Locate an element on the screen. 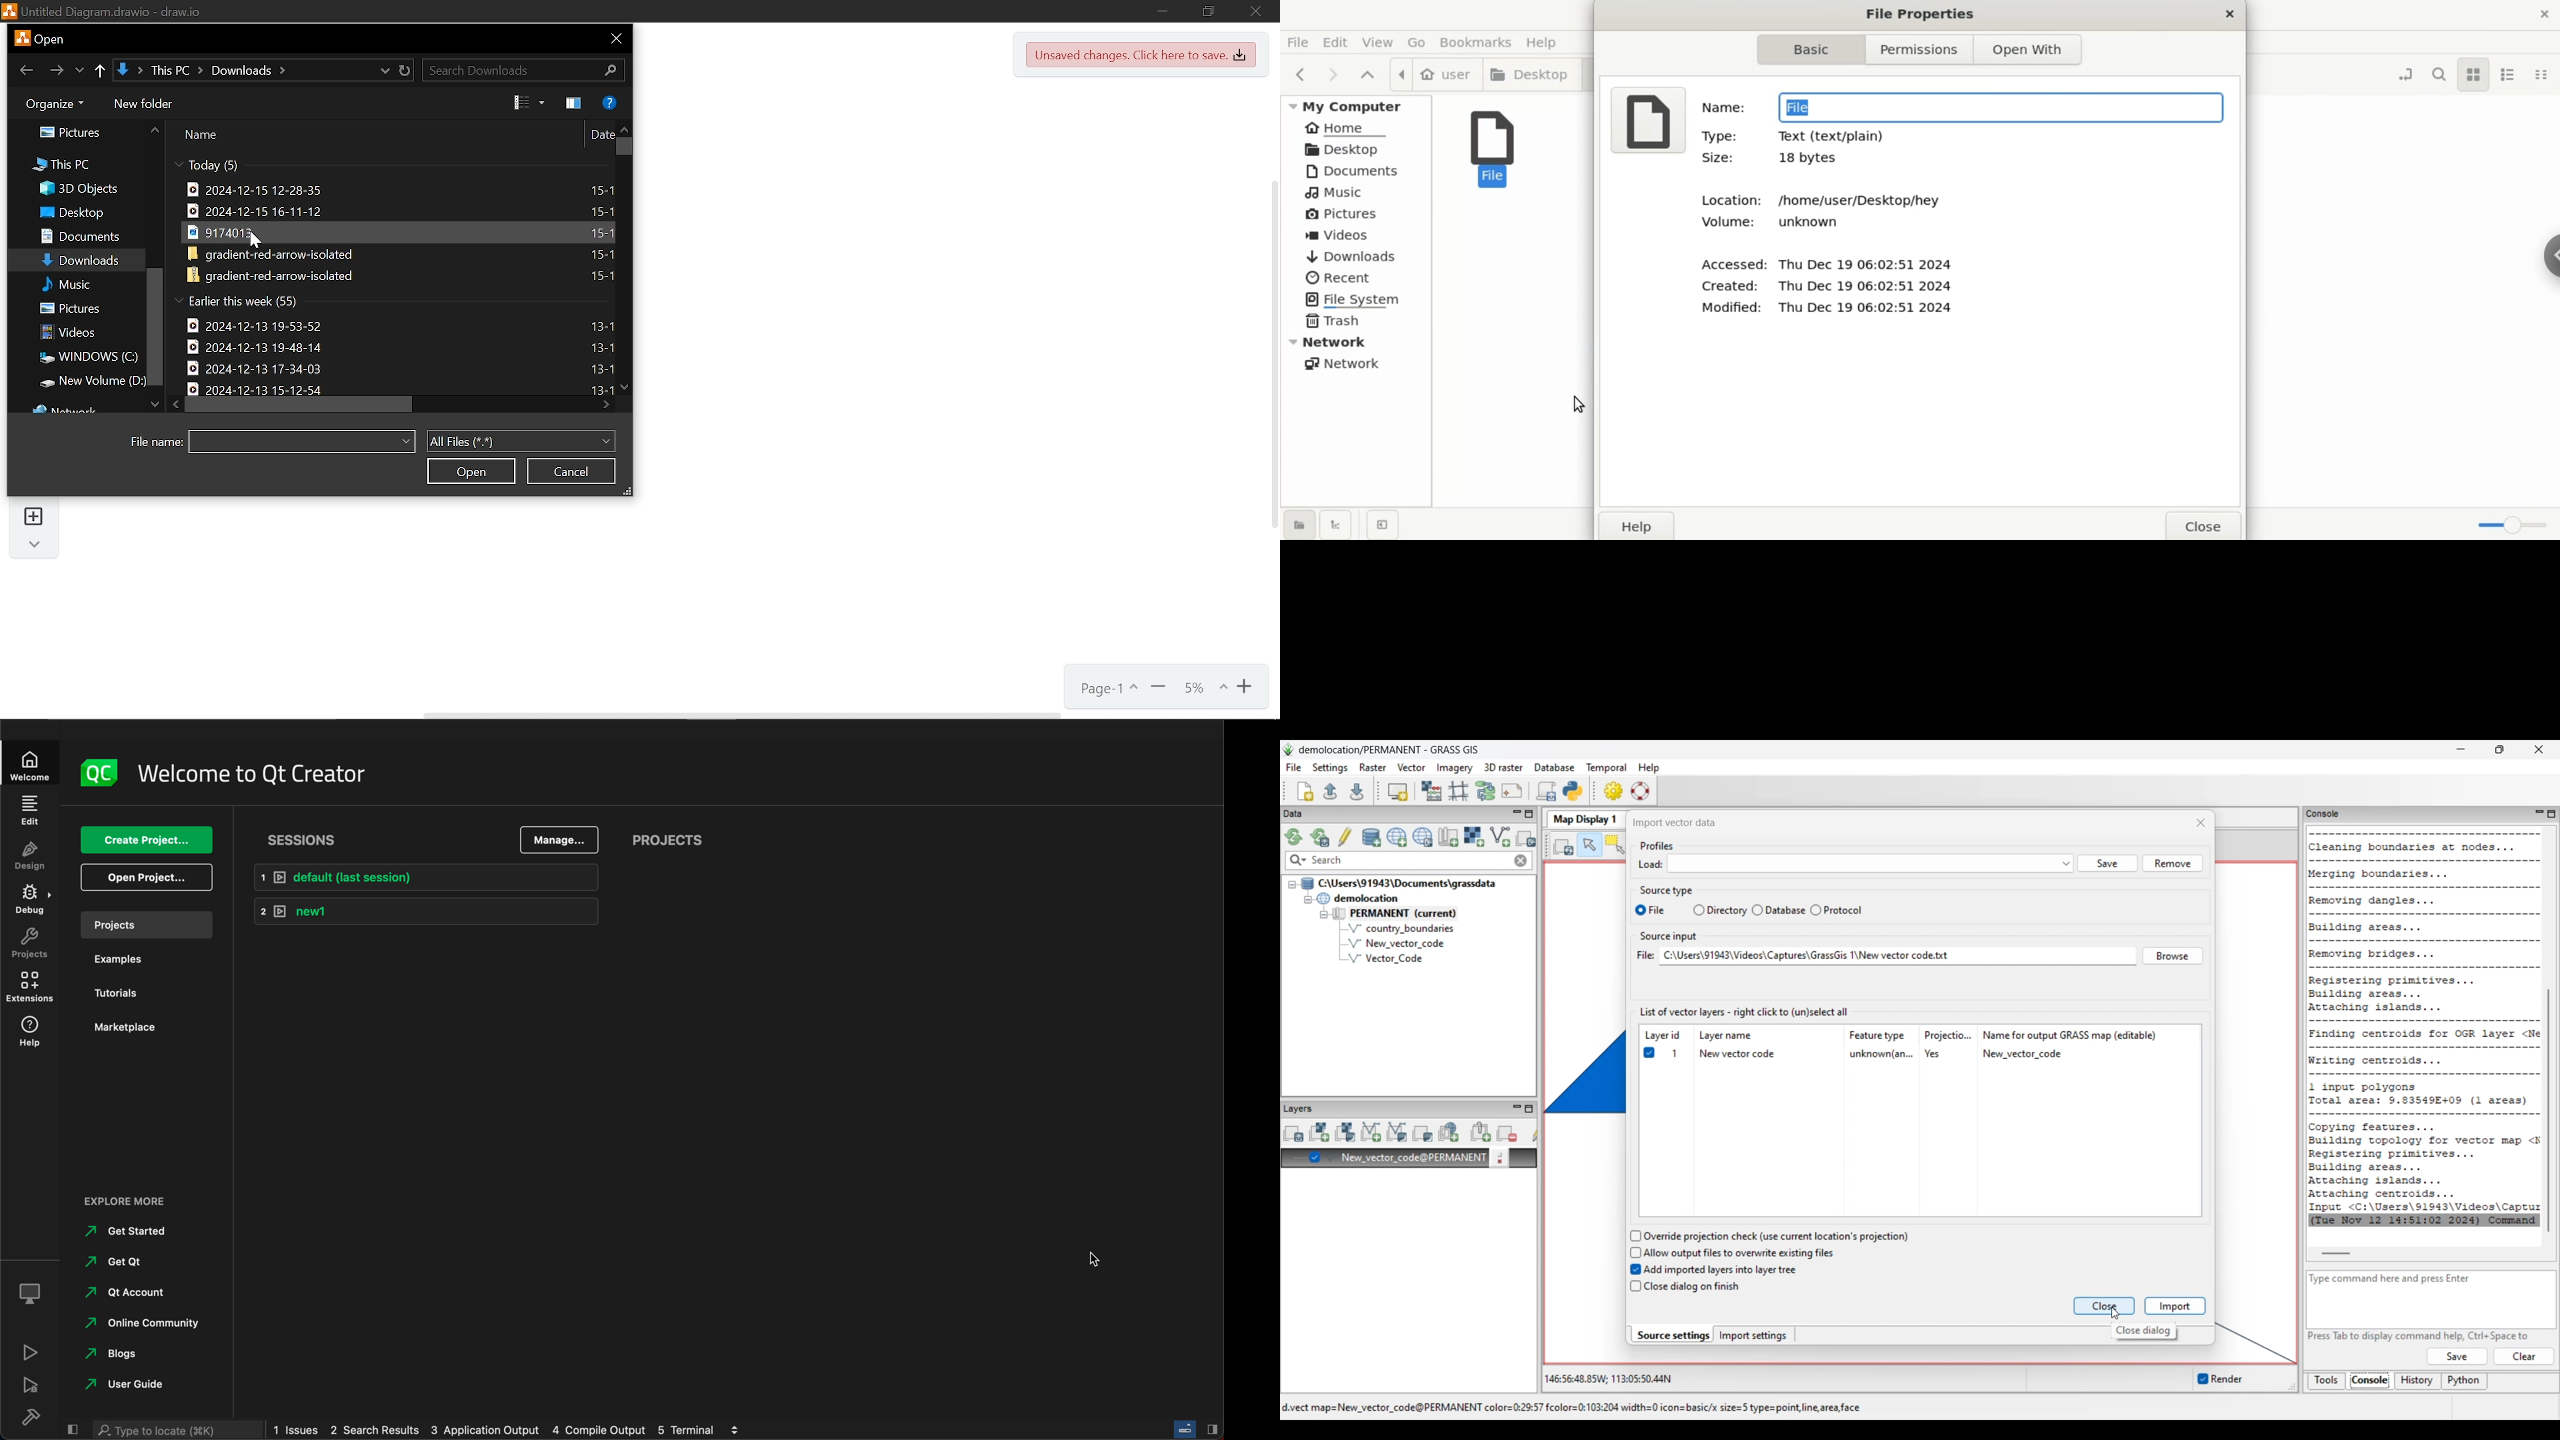 The width and height of the screenshot is (2576, 1456). modified: Thu Dec 19:06:02:51 2024 is located at coordinates (1829, 308).